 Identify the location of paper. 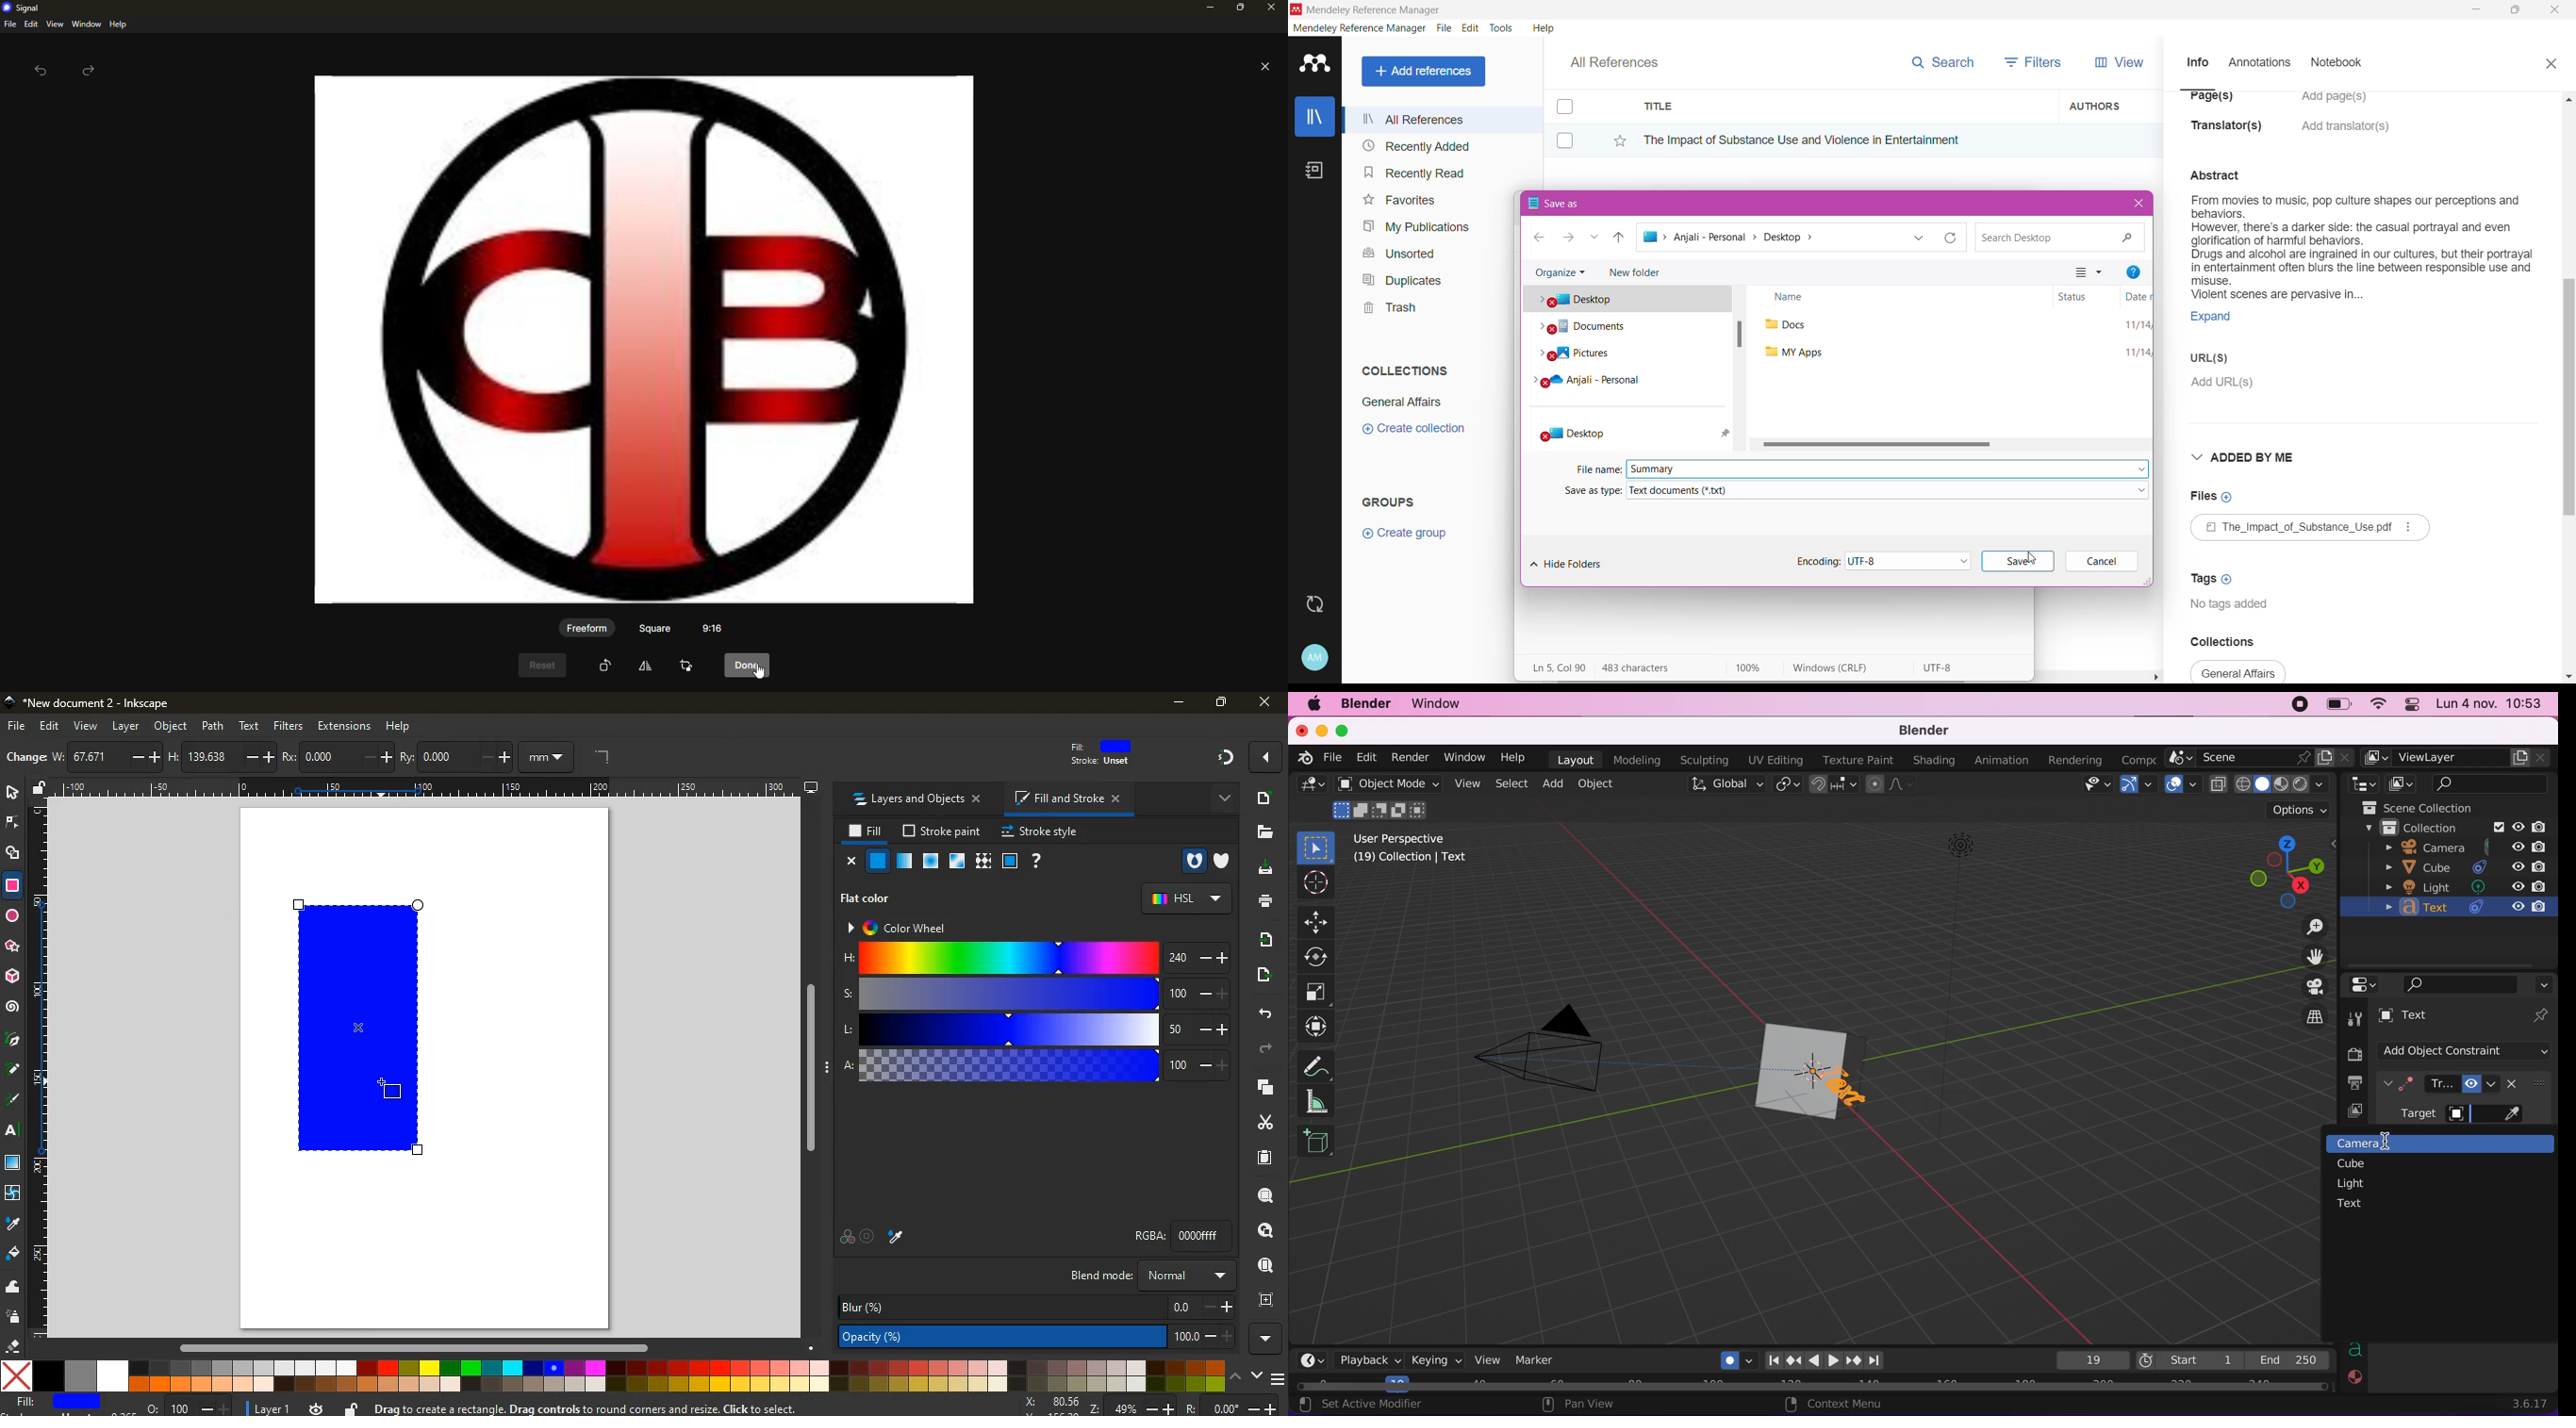
(1260, 1158).